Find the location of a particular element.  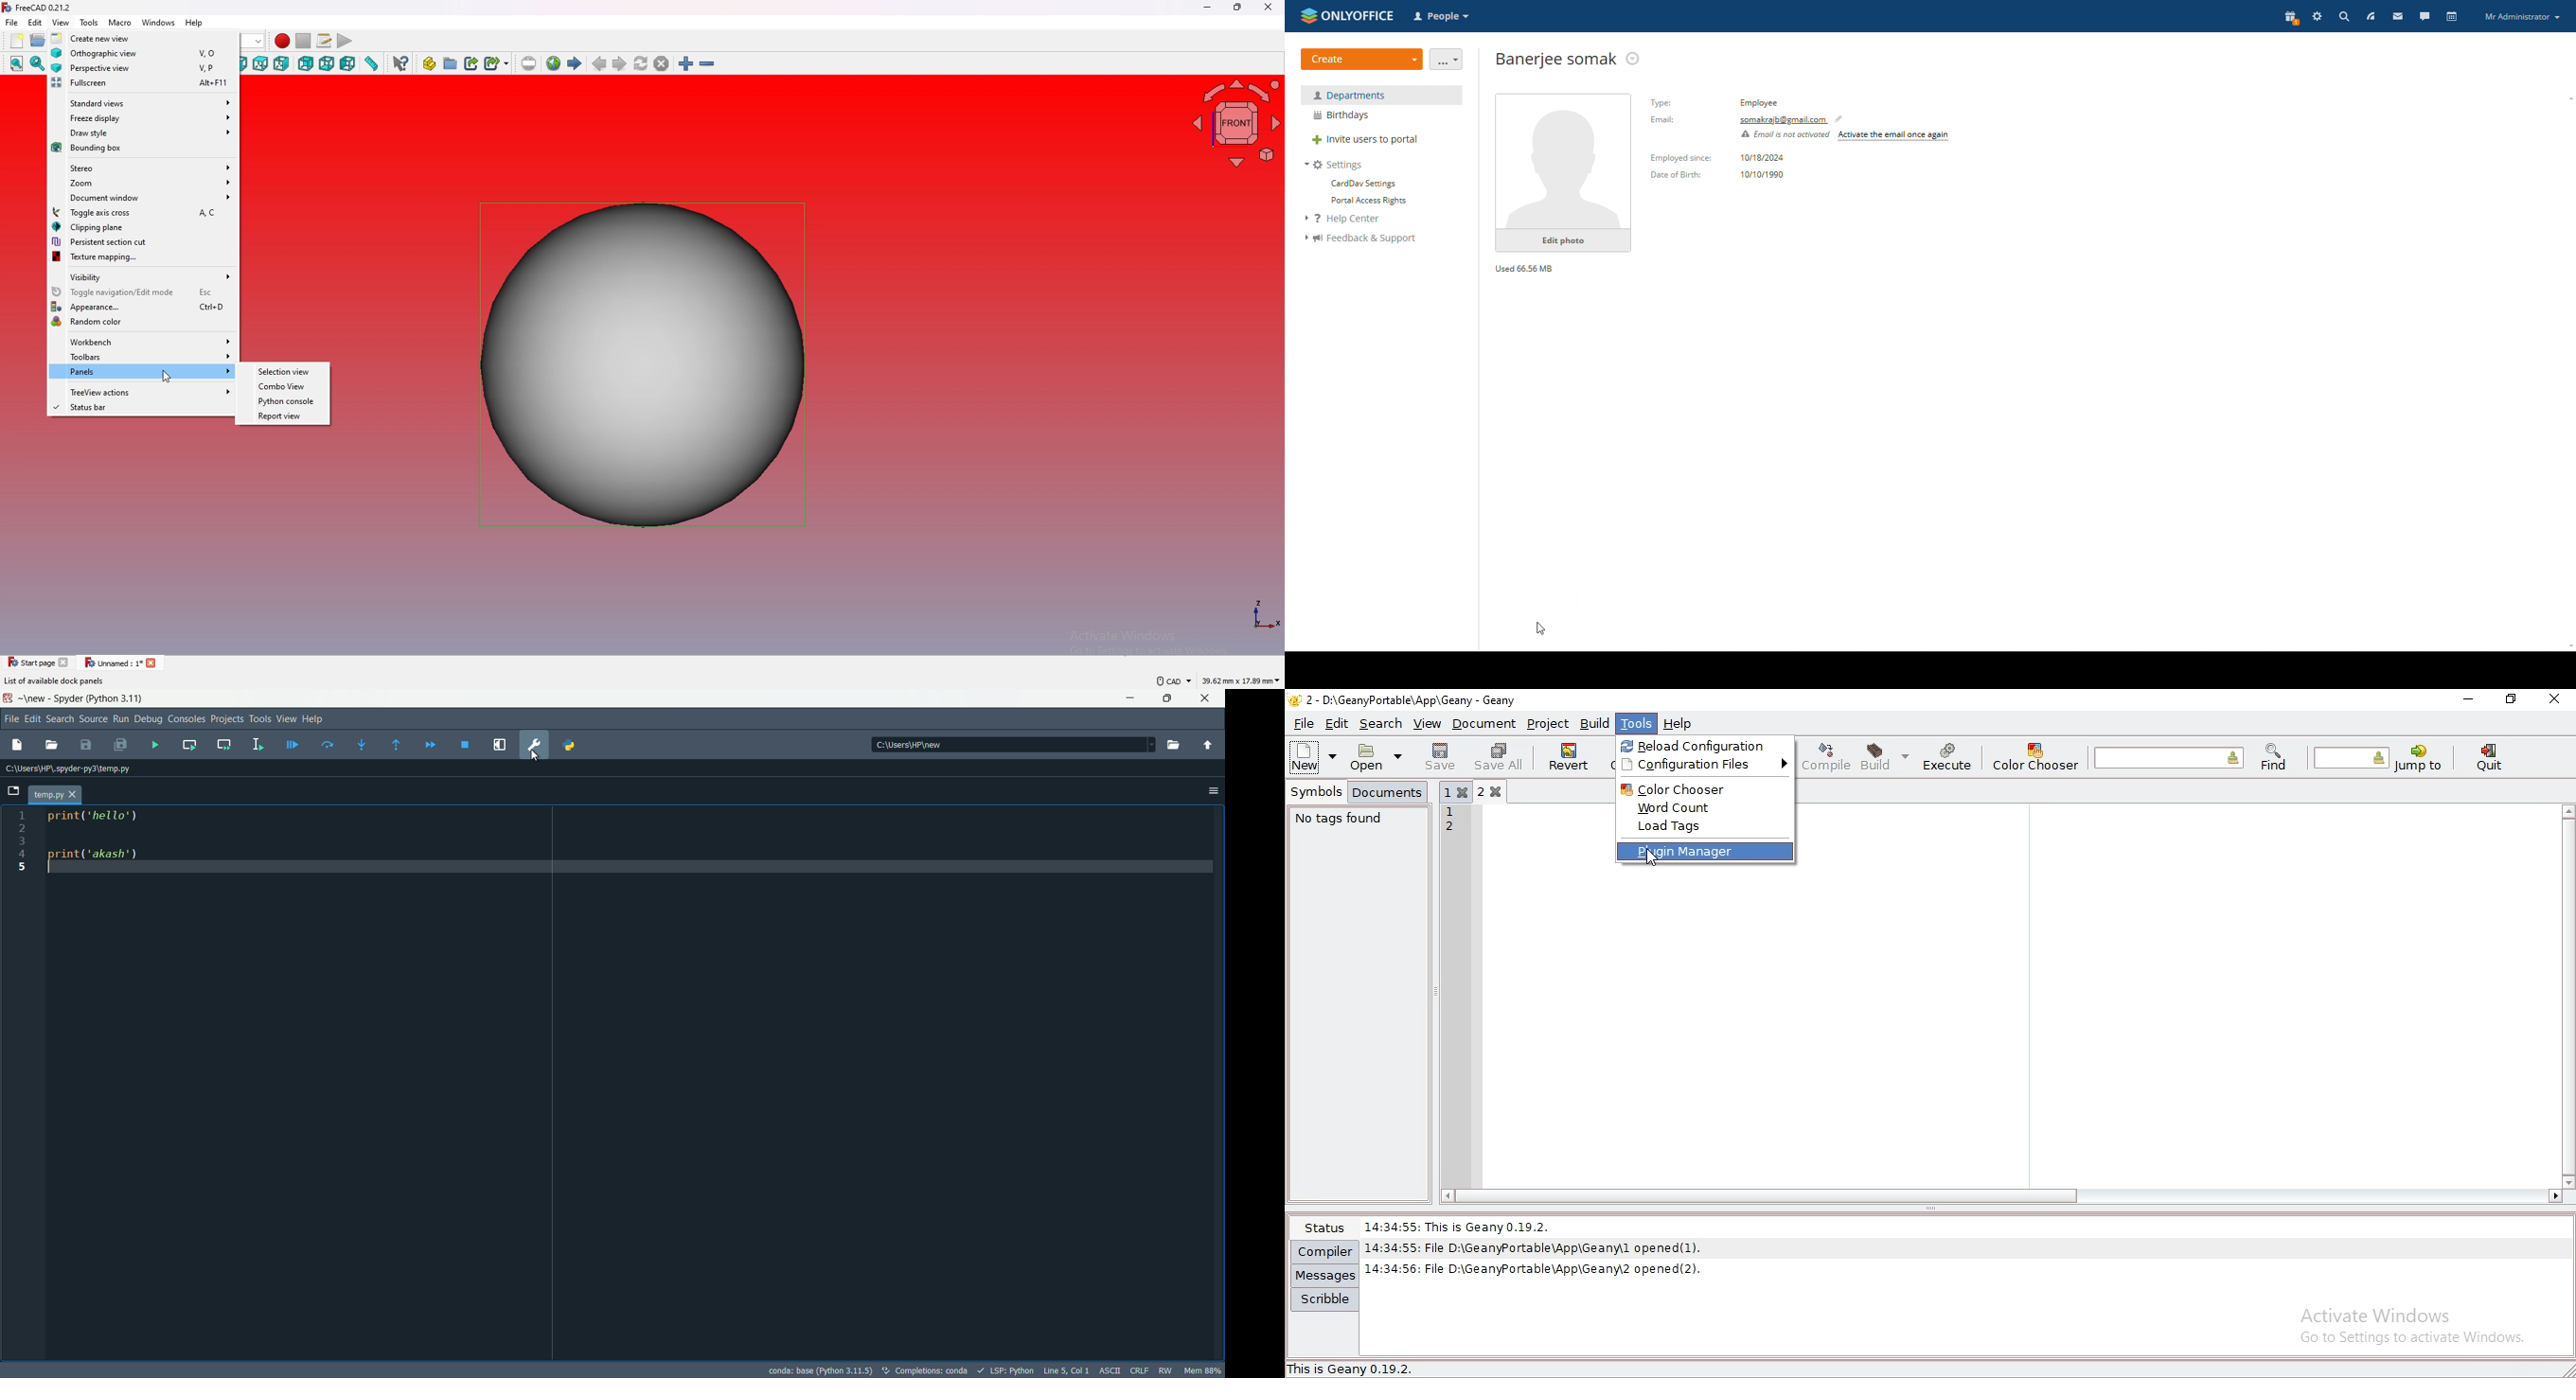

dimensions is located at coordinates (1241, 682).